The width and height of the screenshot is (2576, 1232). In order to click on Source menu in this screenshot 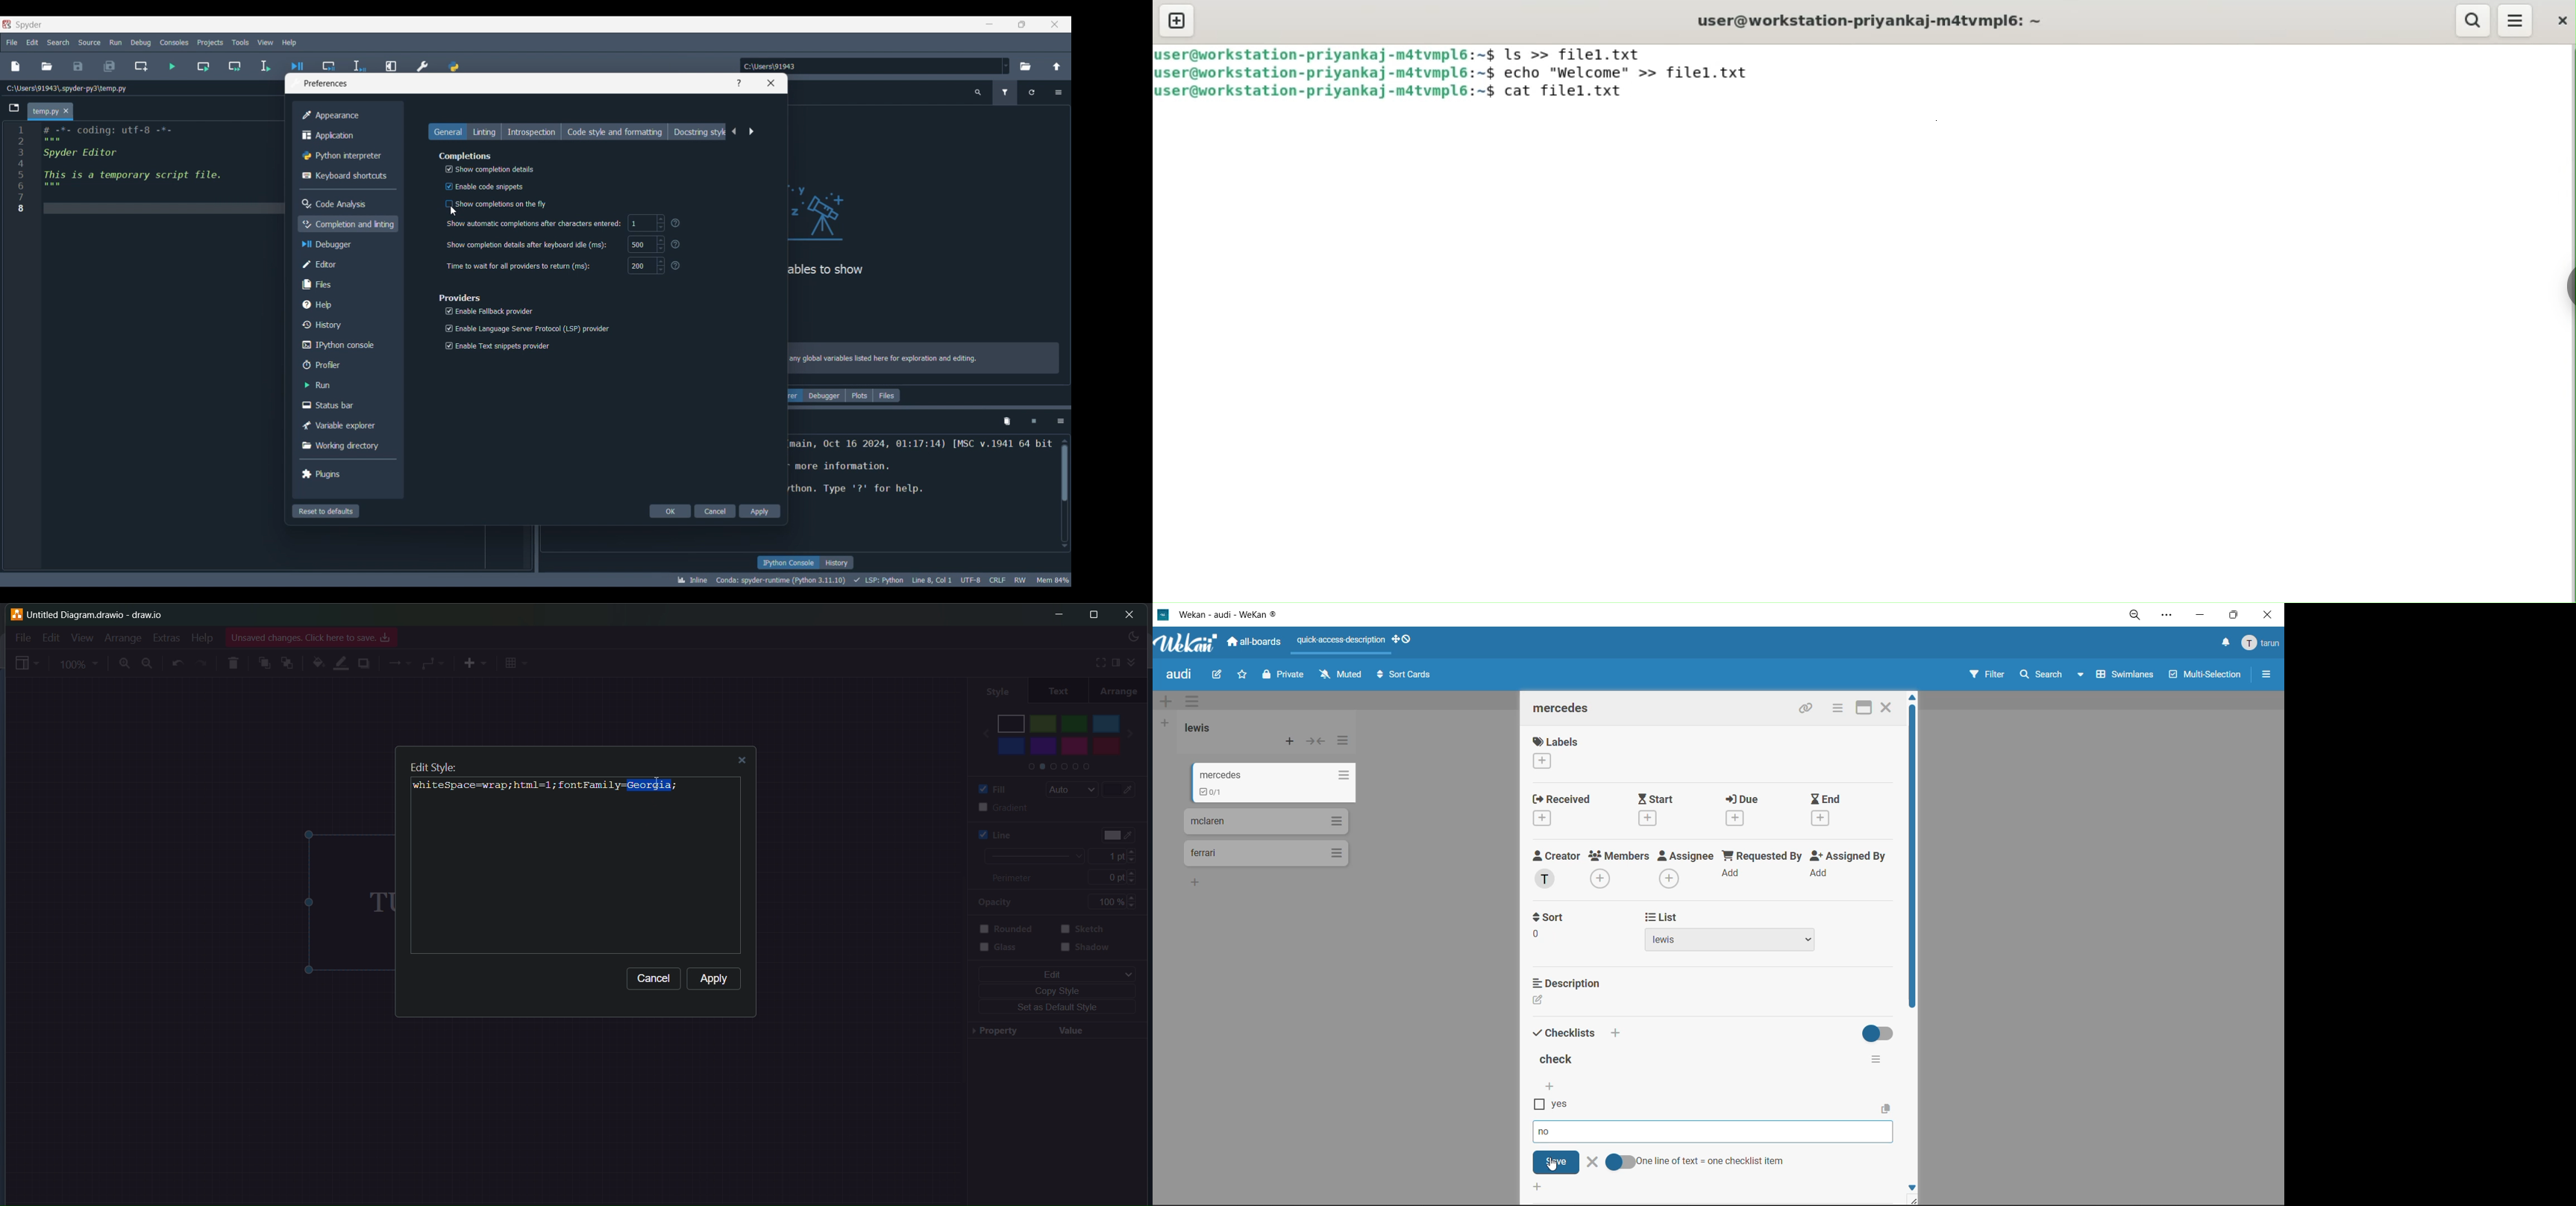, I will do `click(90, 42)`.